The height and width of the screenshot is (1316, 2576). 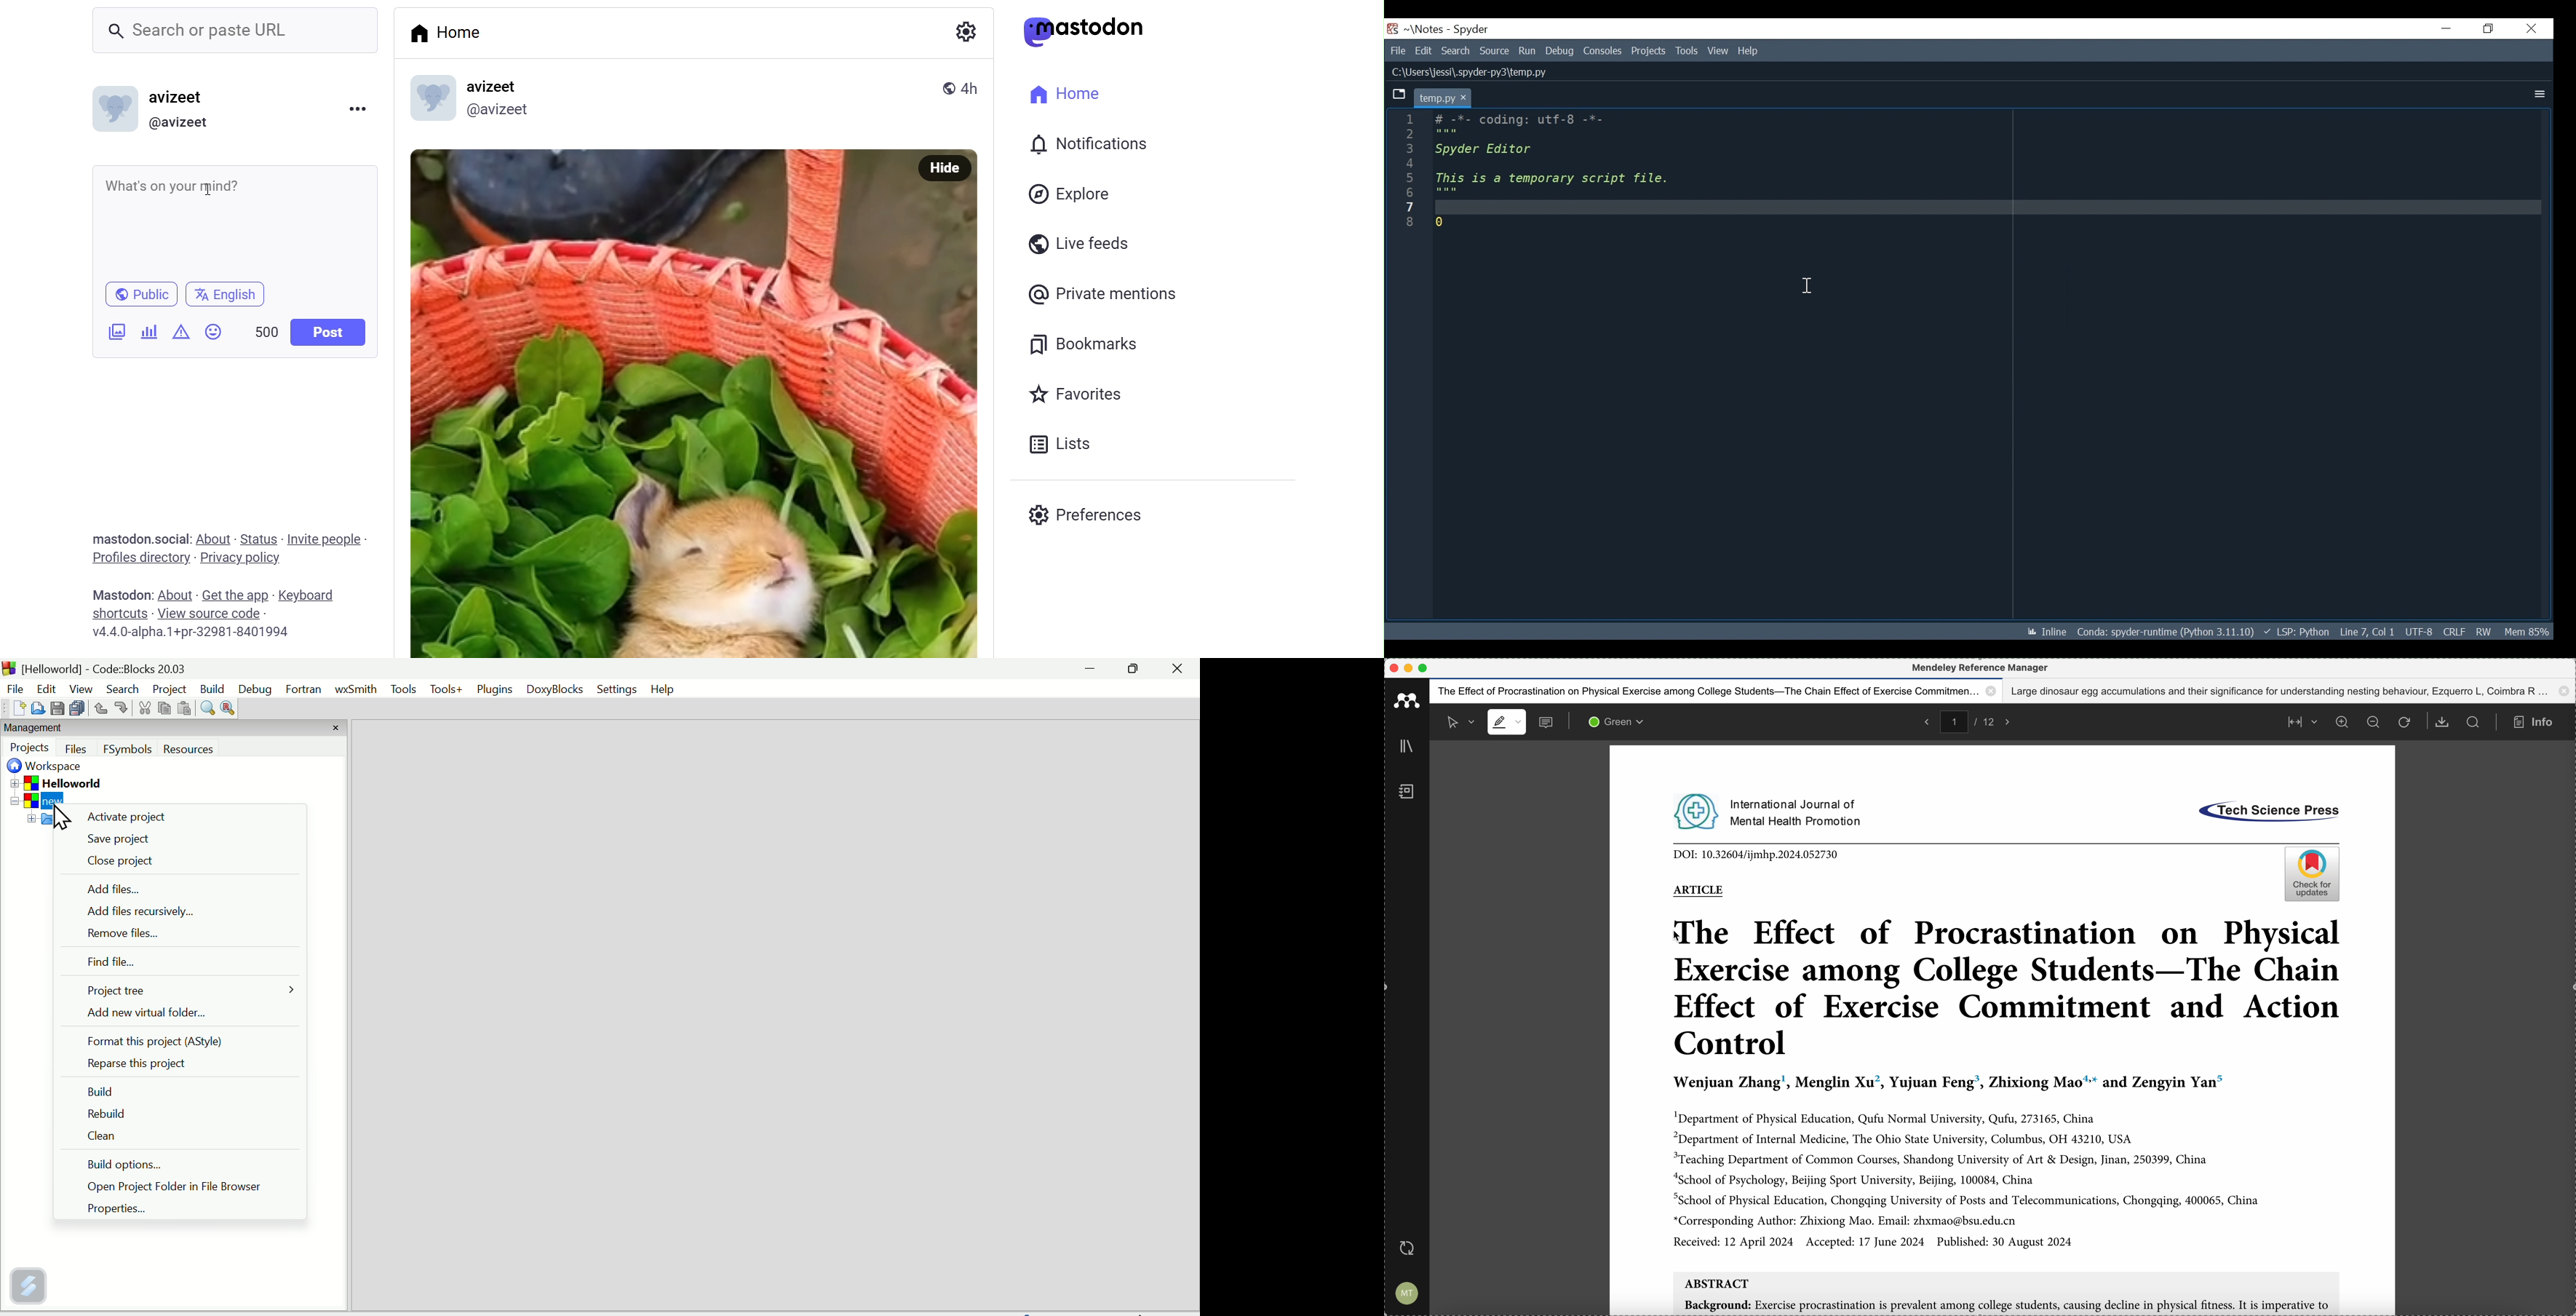 I want to click on public, so click(x=948, y=88).